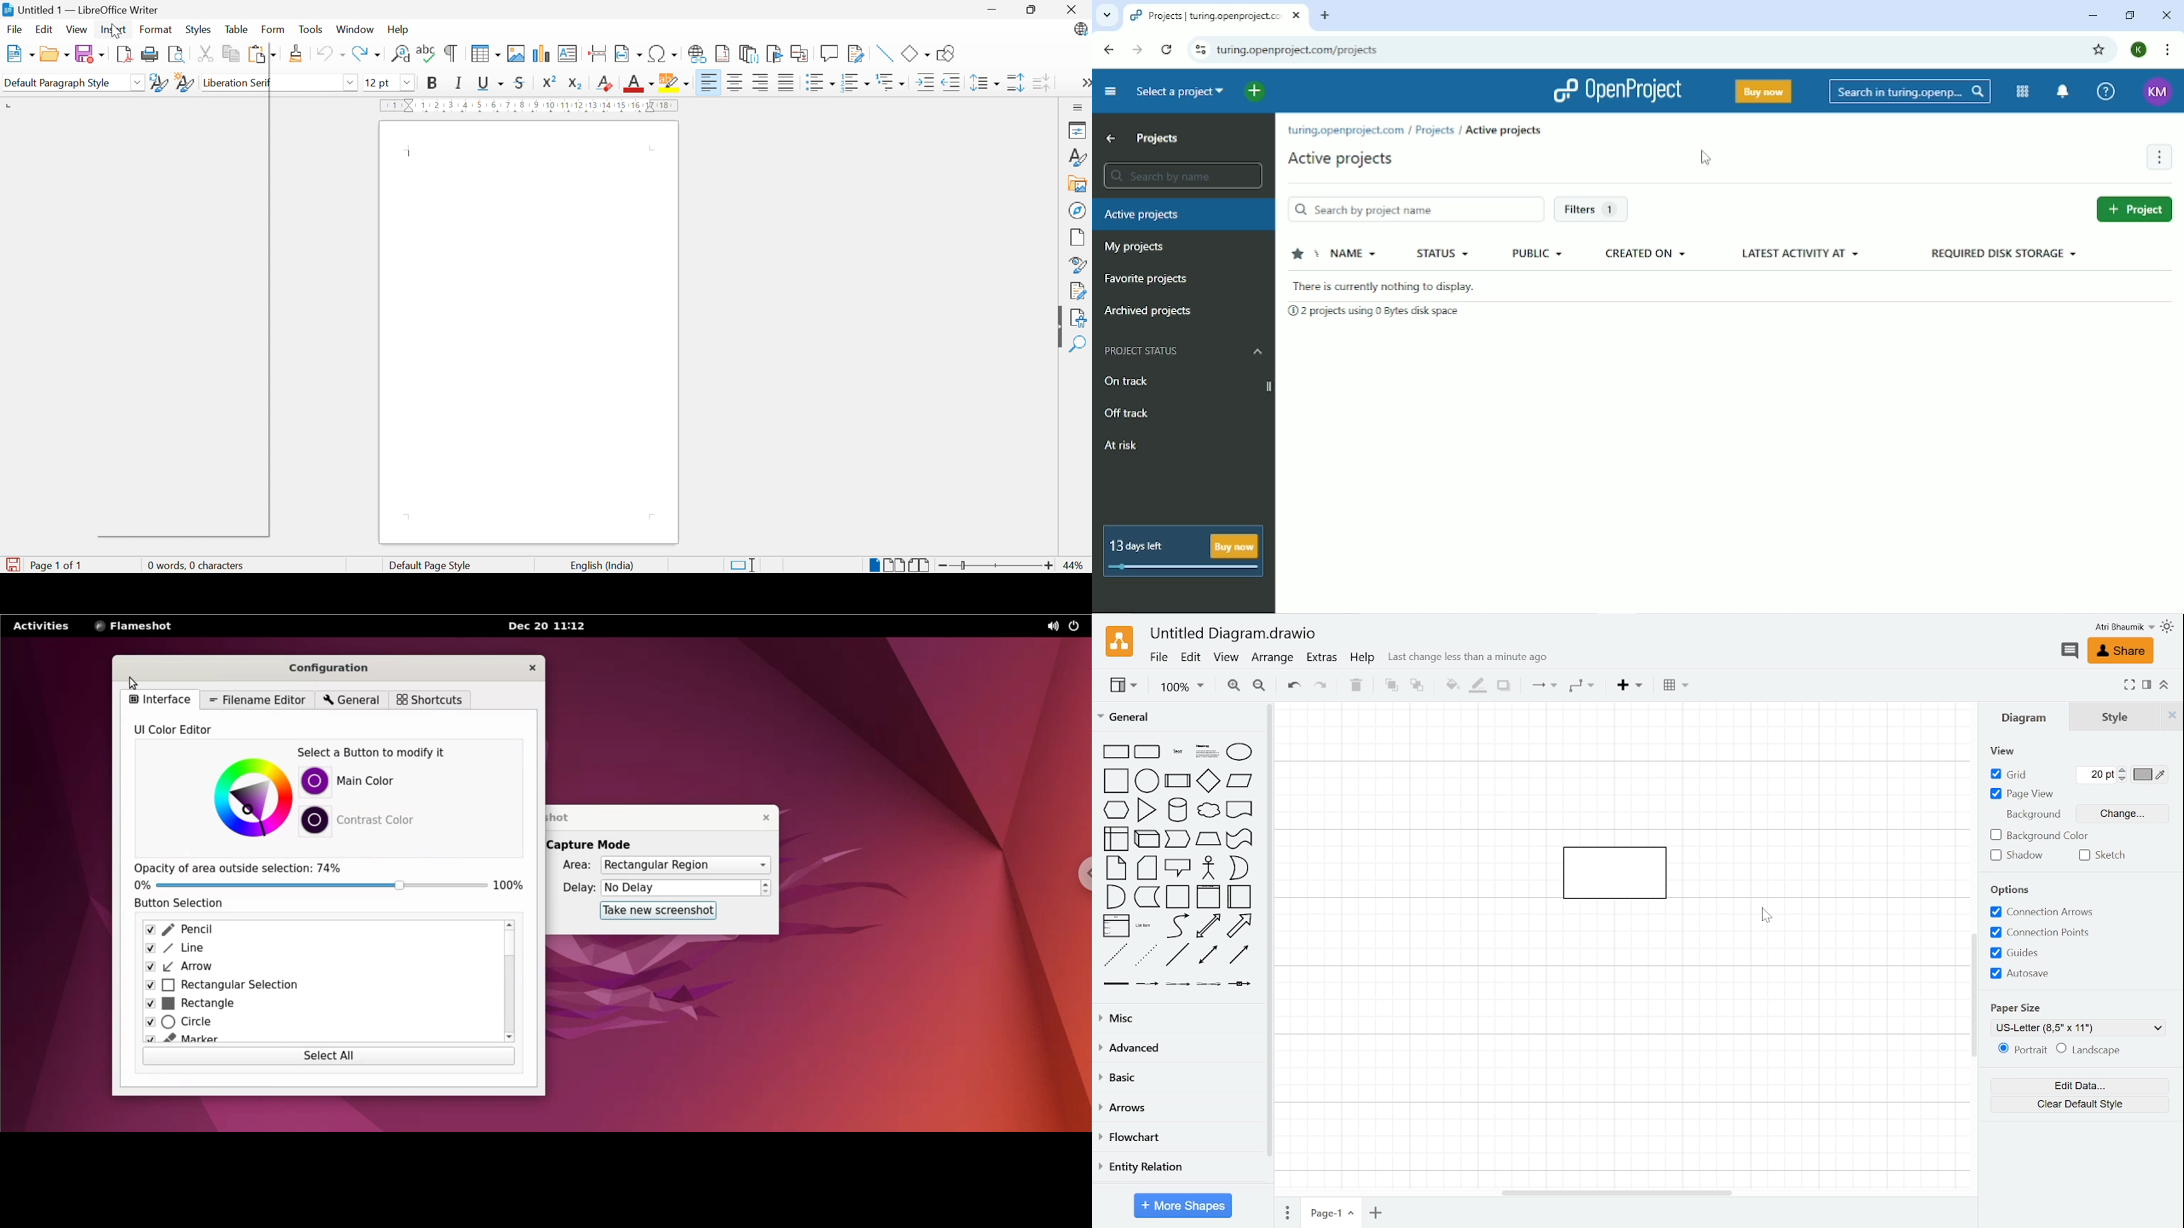 The image size is (2184, 1232). I want to click on Paste, so click(265, 55).